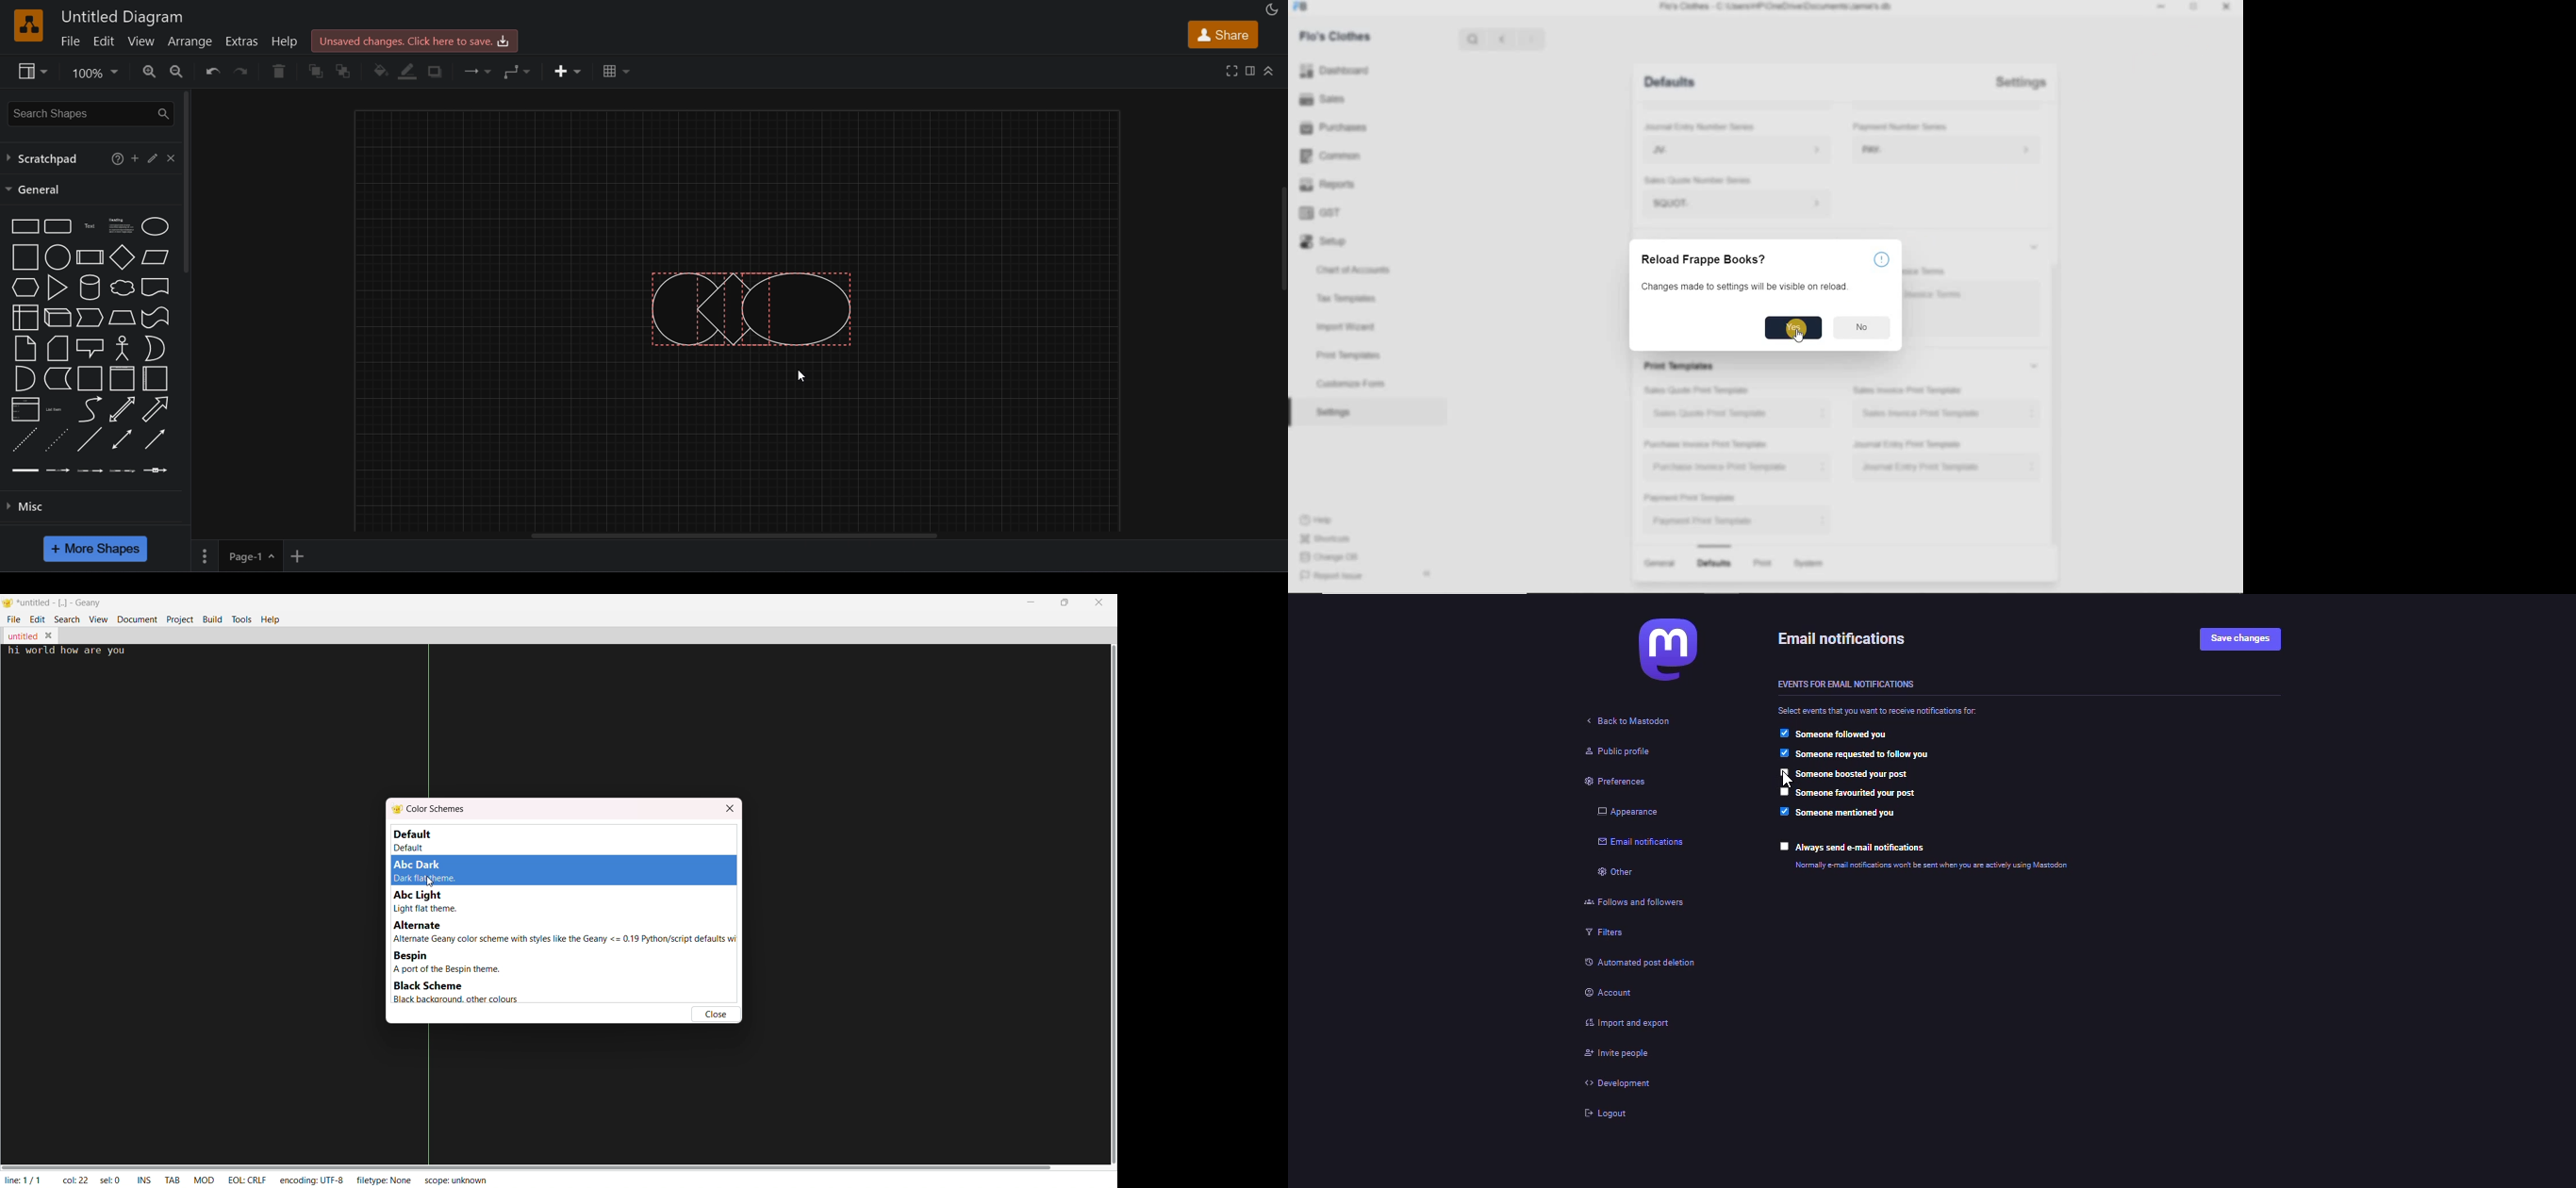 This screenshot has width=2576, height=1204. I want to click on to front, so click(317, 72).